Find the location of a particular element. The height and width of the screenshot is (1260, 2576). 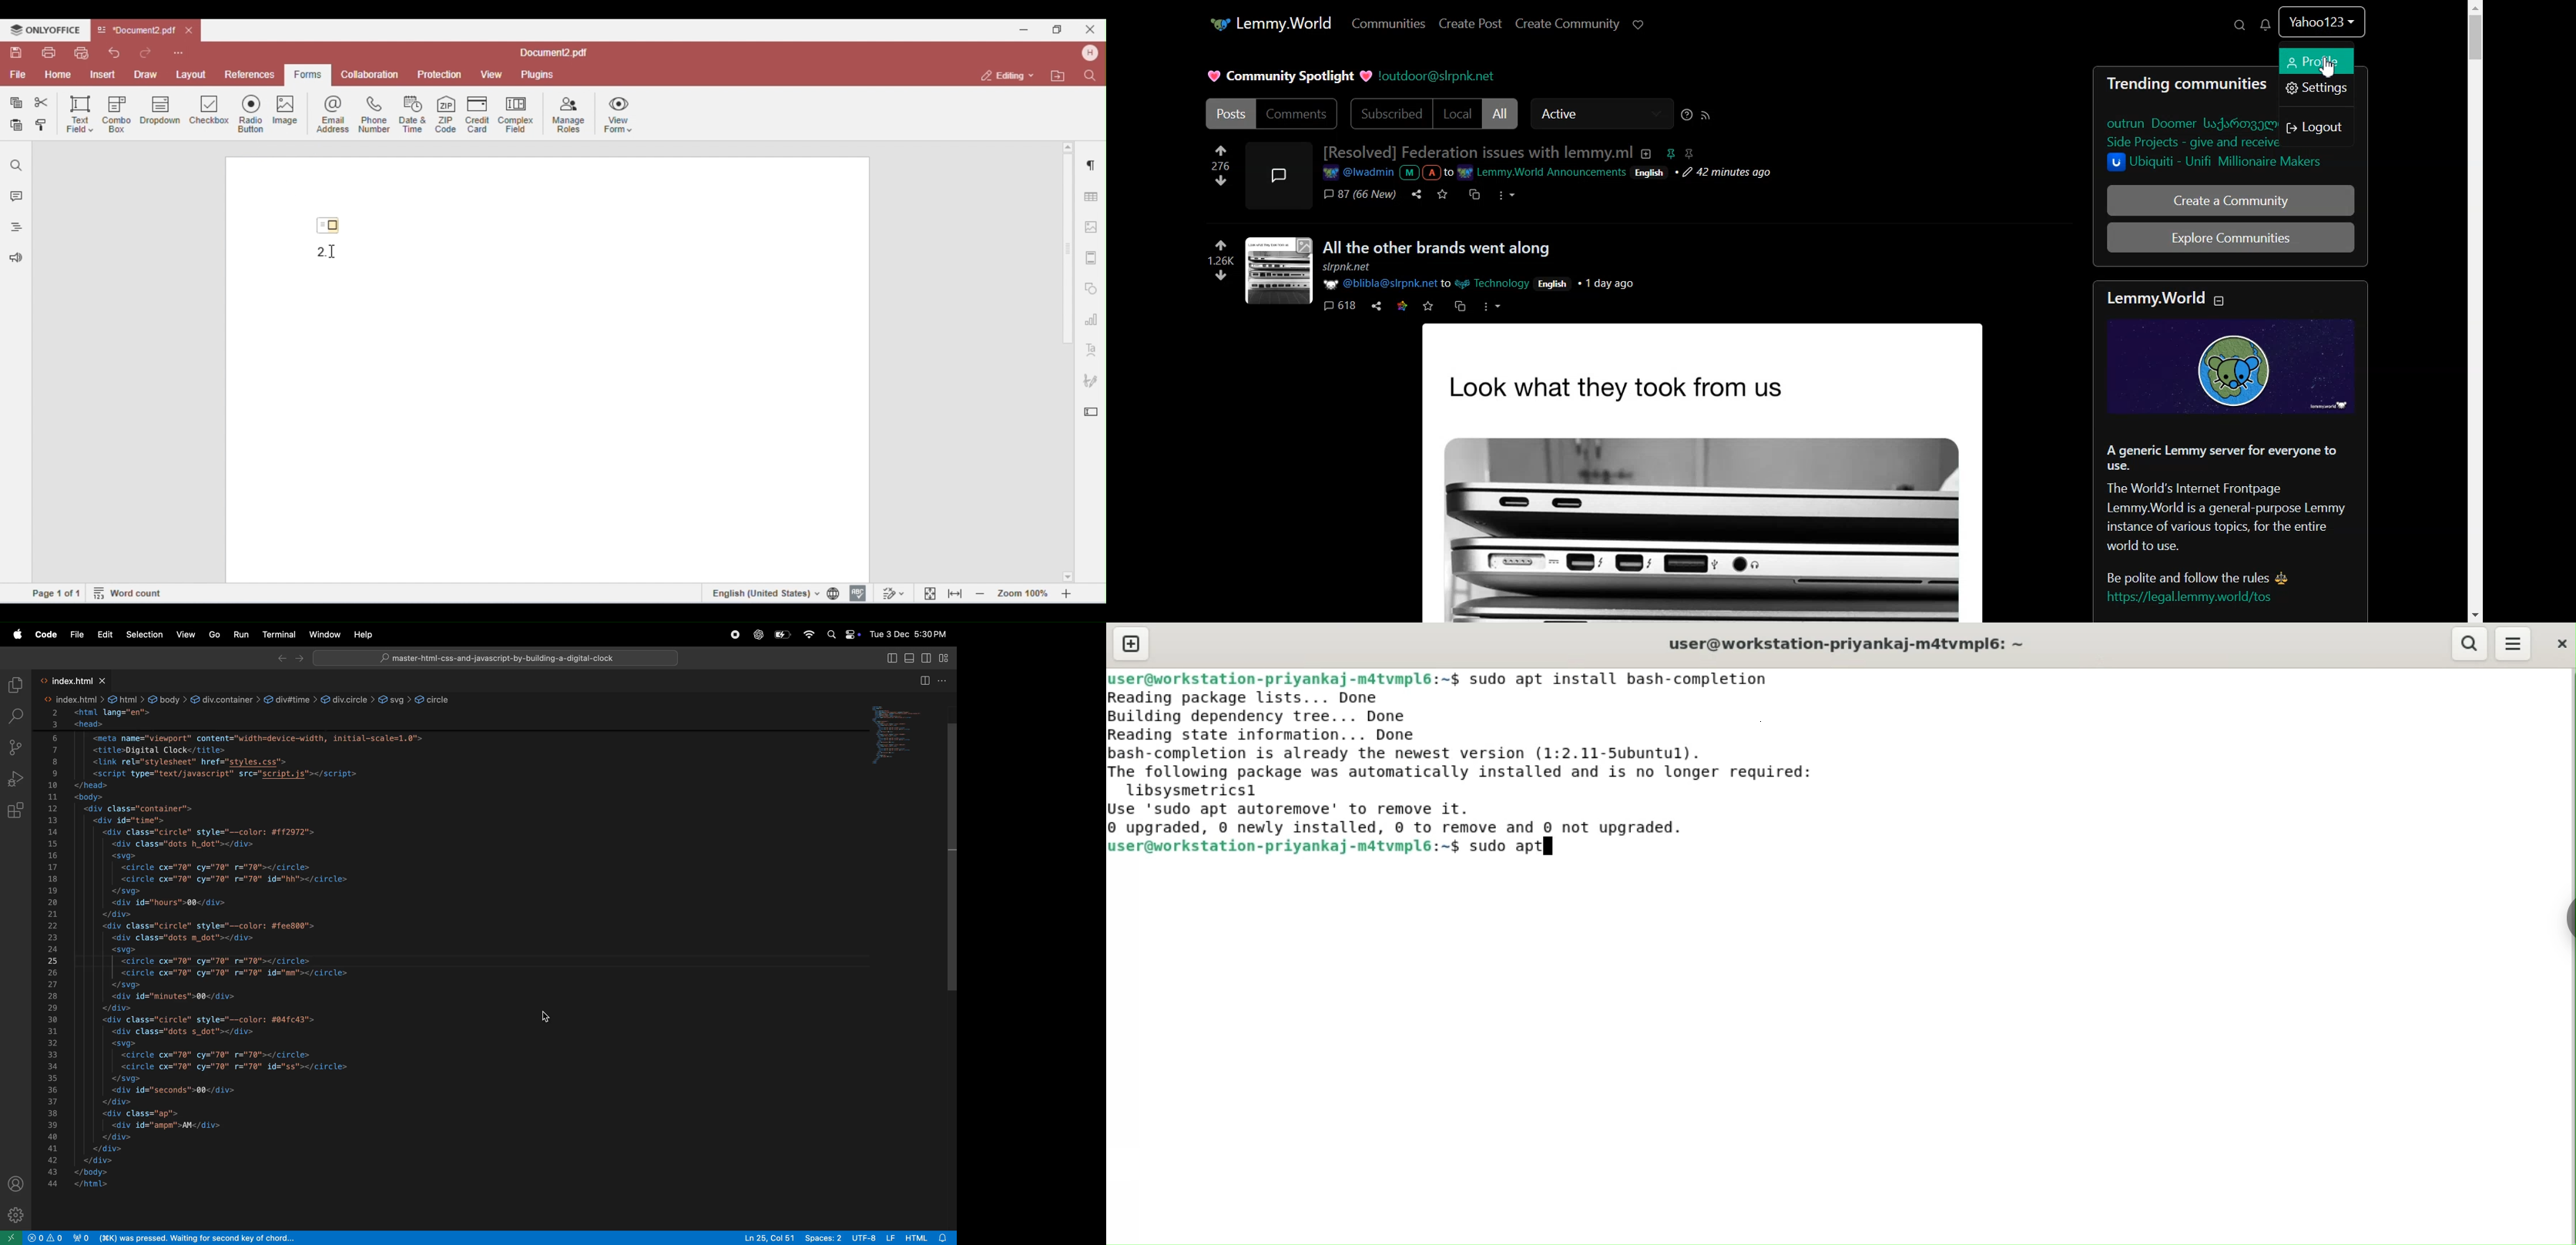

downvote is located at coordinates (1220, 277).